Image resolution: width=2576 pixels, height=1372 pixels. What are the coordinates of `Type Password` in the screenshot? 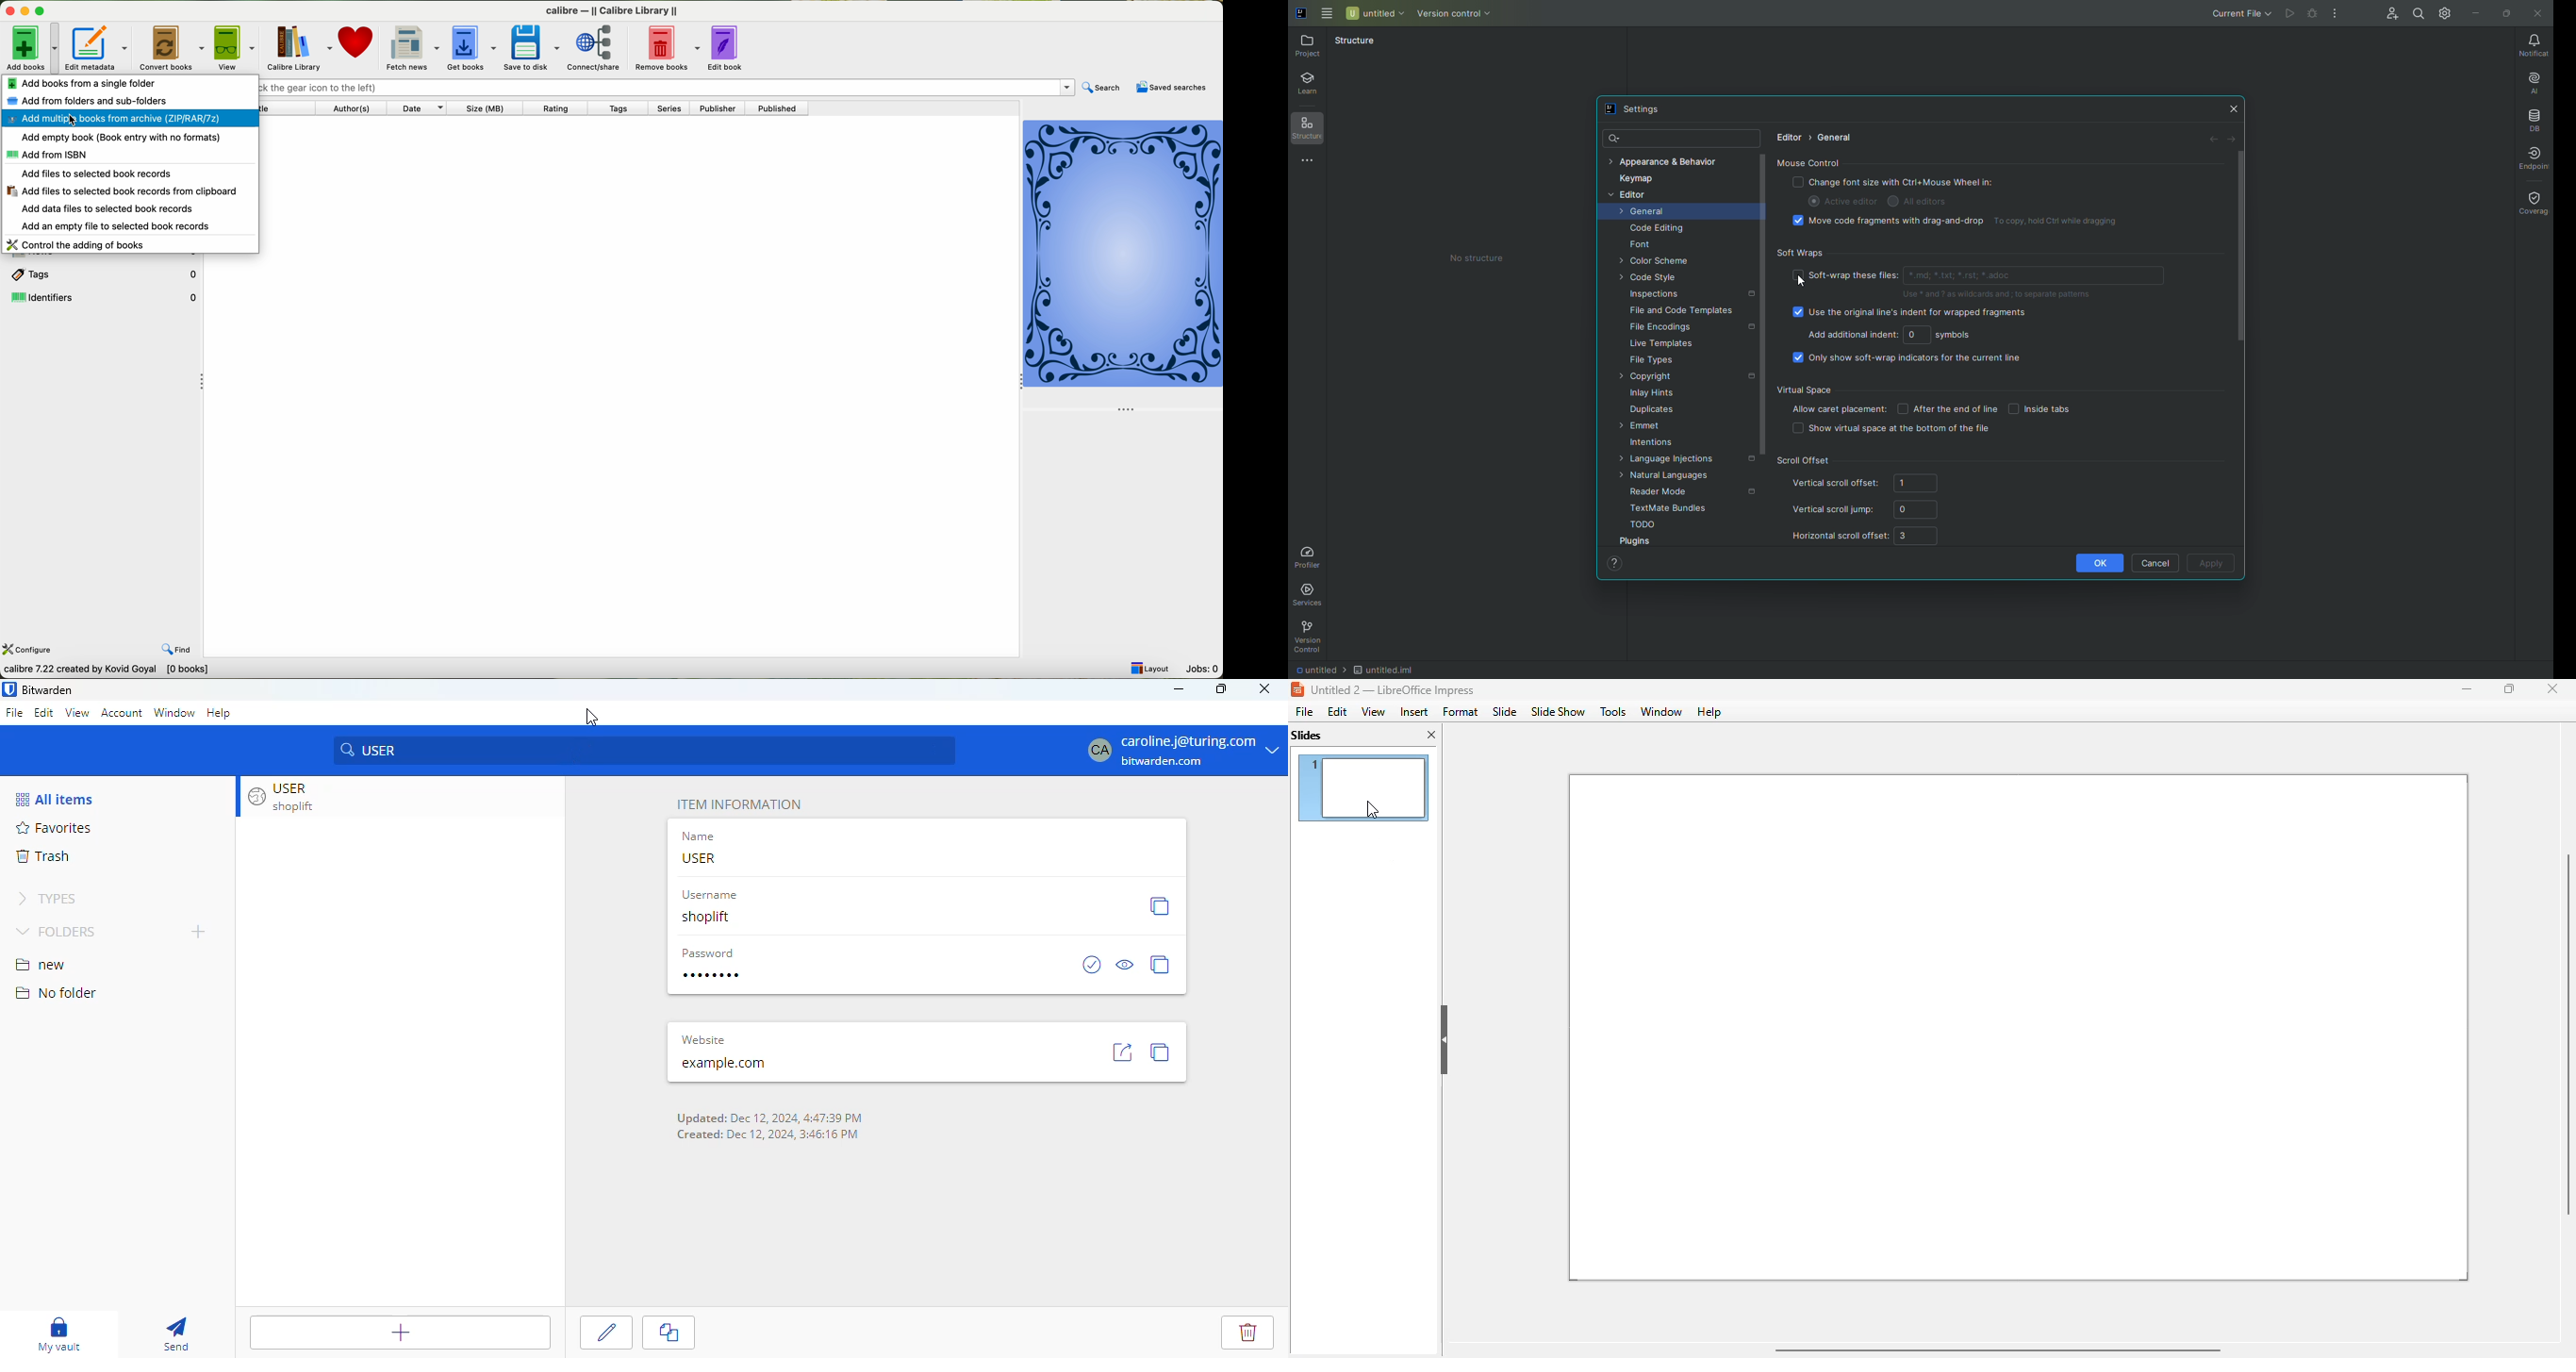 It's located at (714, 978).